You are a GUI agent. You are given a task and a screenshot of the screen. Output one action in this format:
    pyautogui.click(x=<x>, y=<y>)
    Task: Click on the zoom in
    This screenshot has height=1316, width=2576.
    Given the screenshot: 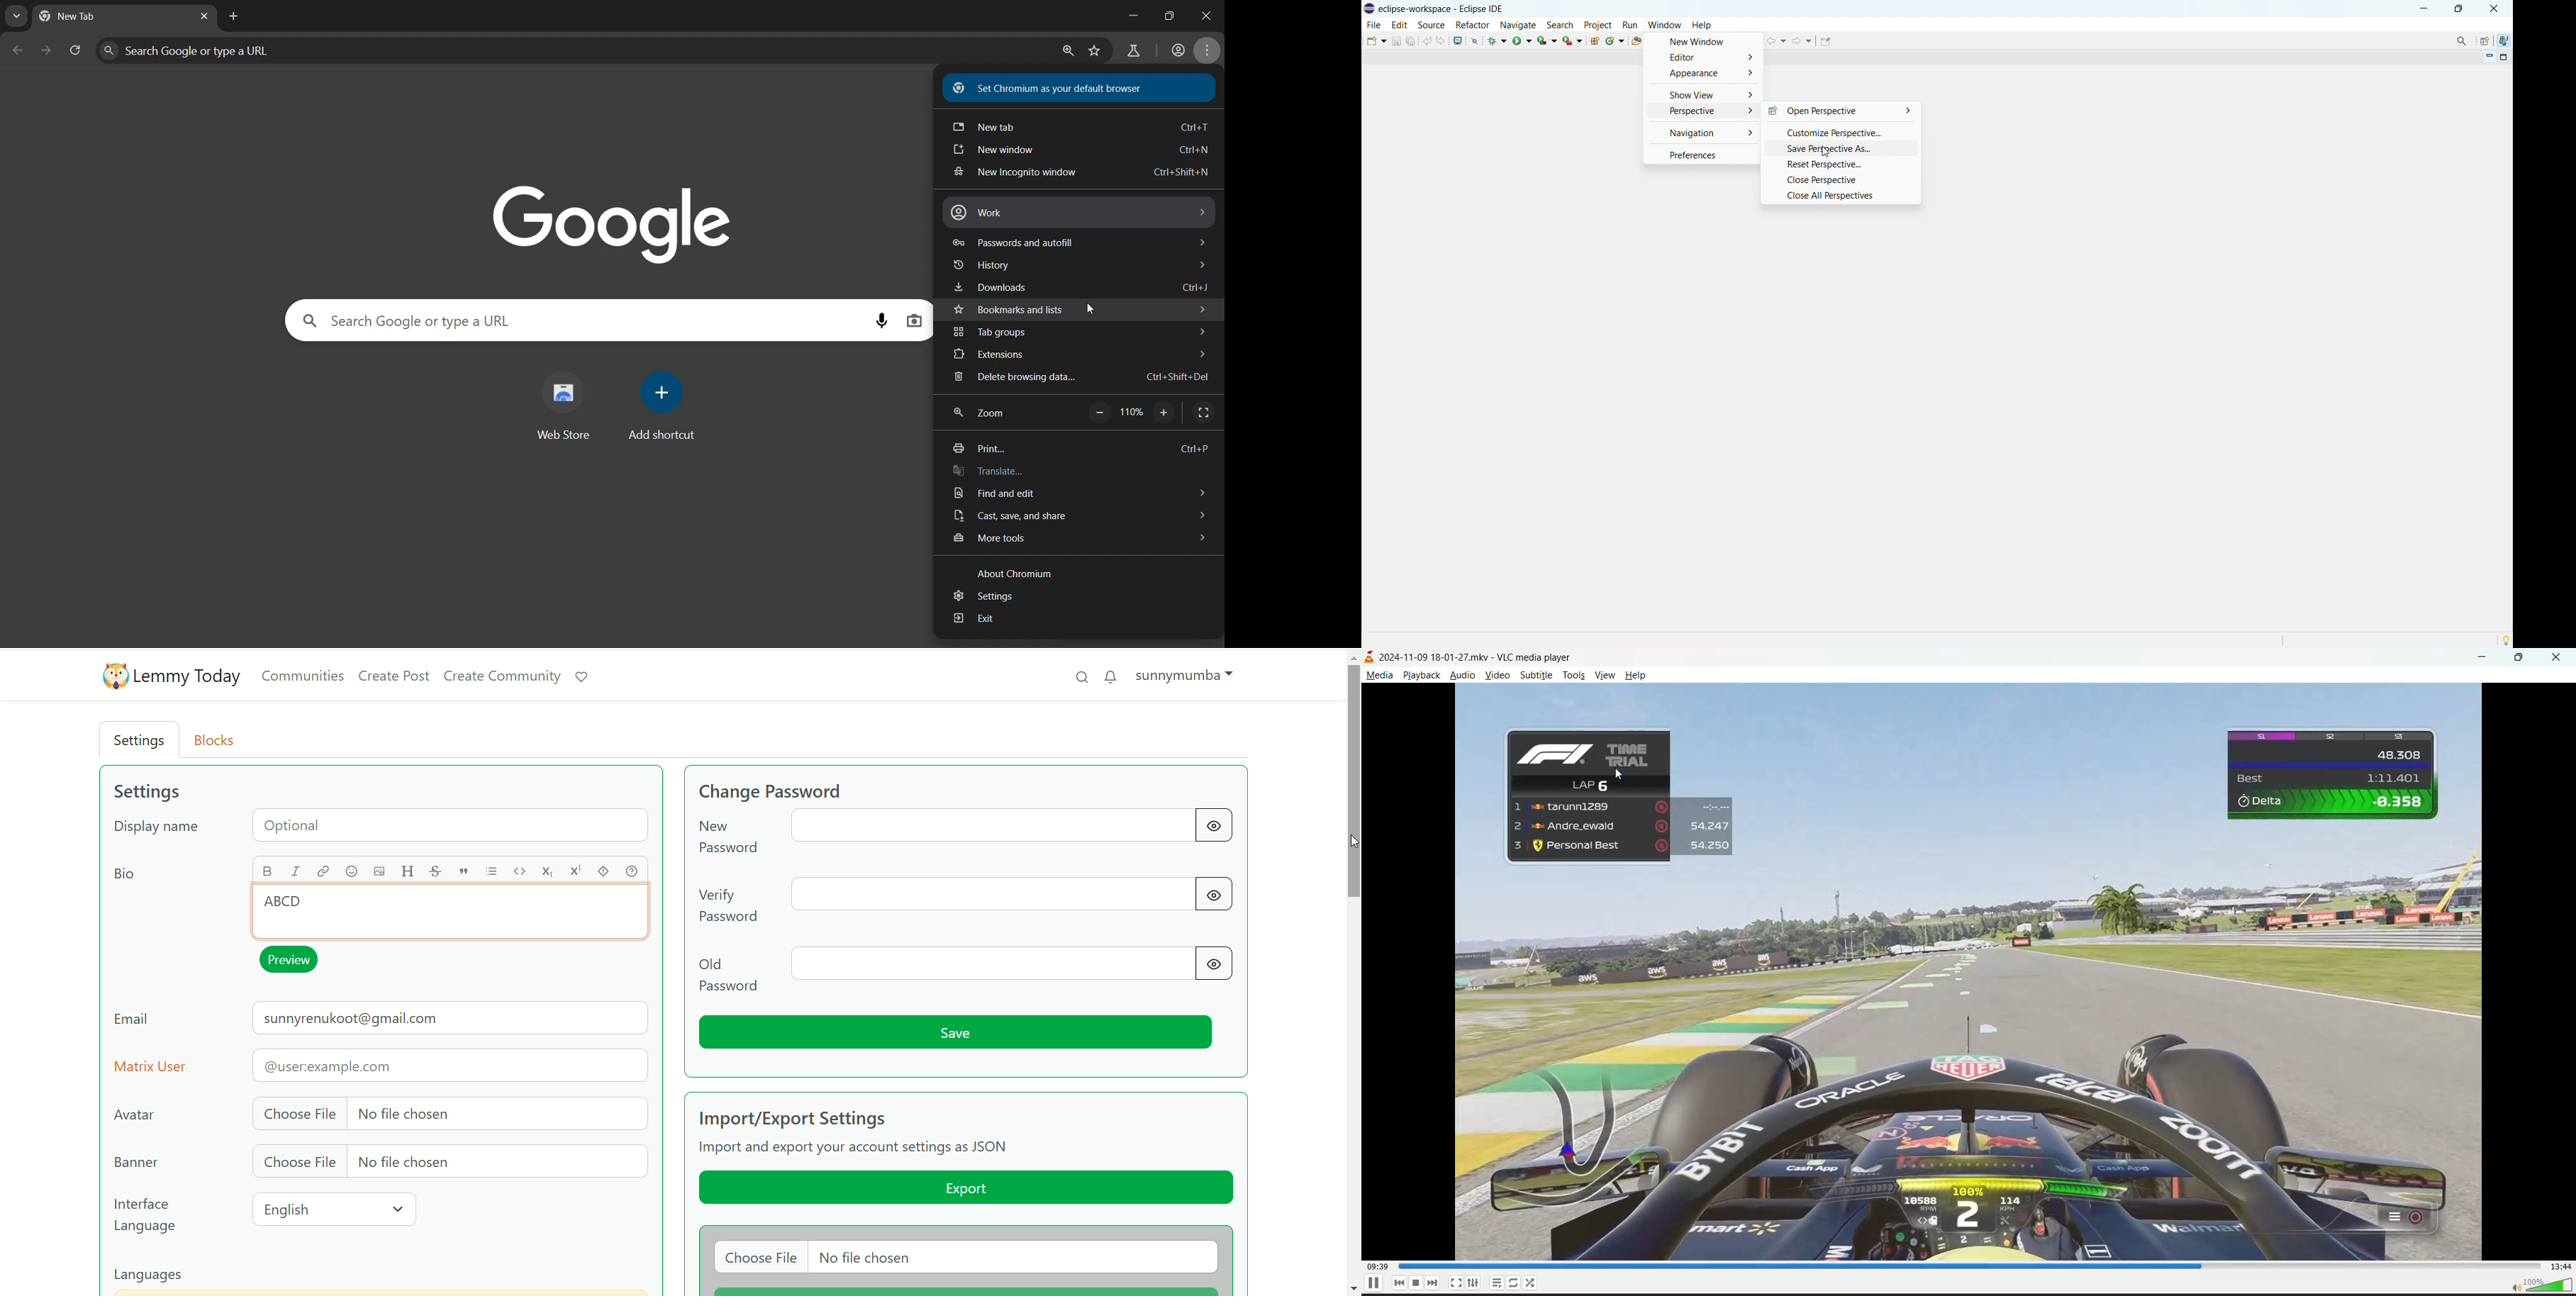 What is the action you would take?
    pyautogui.click(x=1163, y=415)
    